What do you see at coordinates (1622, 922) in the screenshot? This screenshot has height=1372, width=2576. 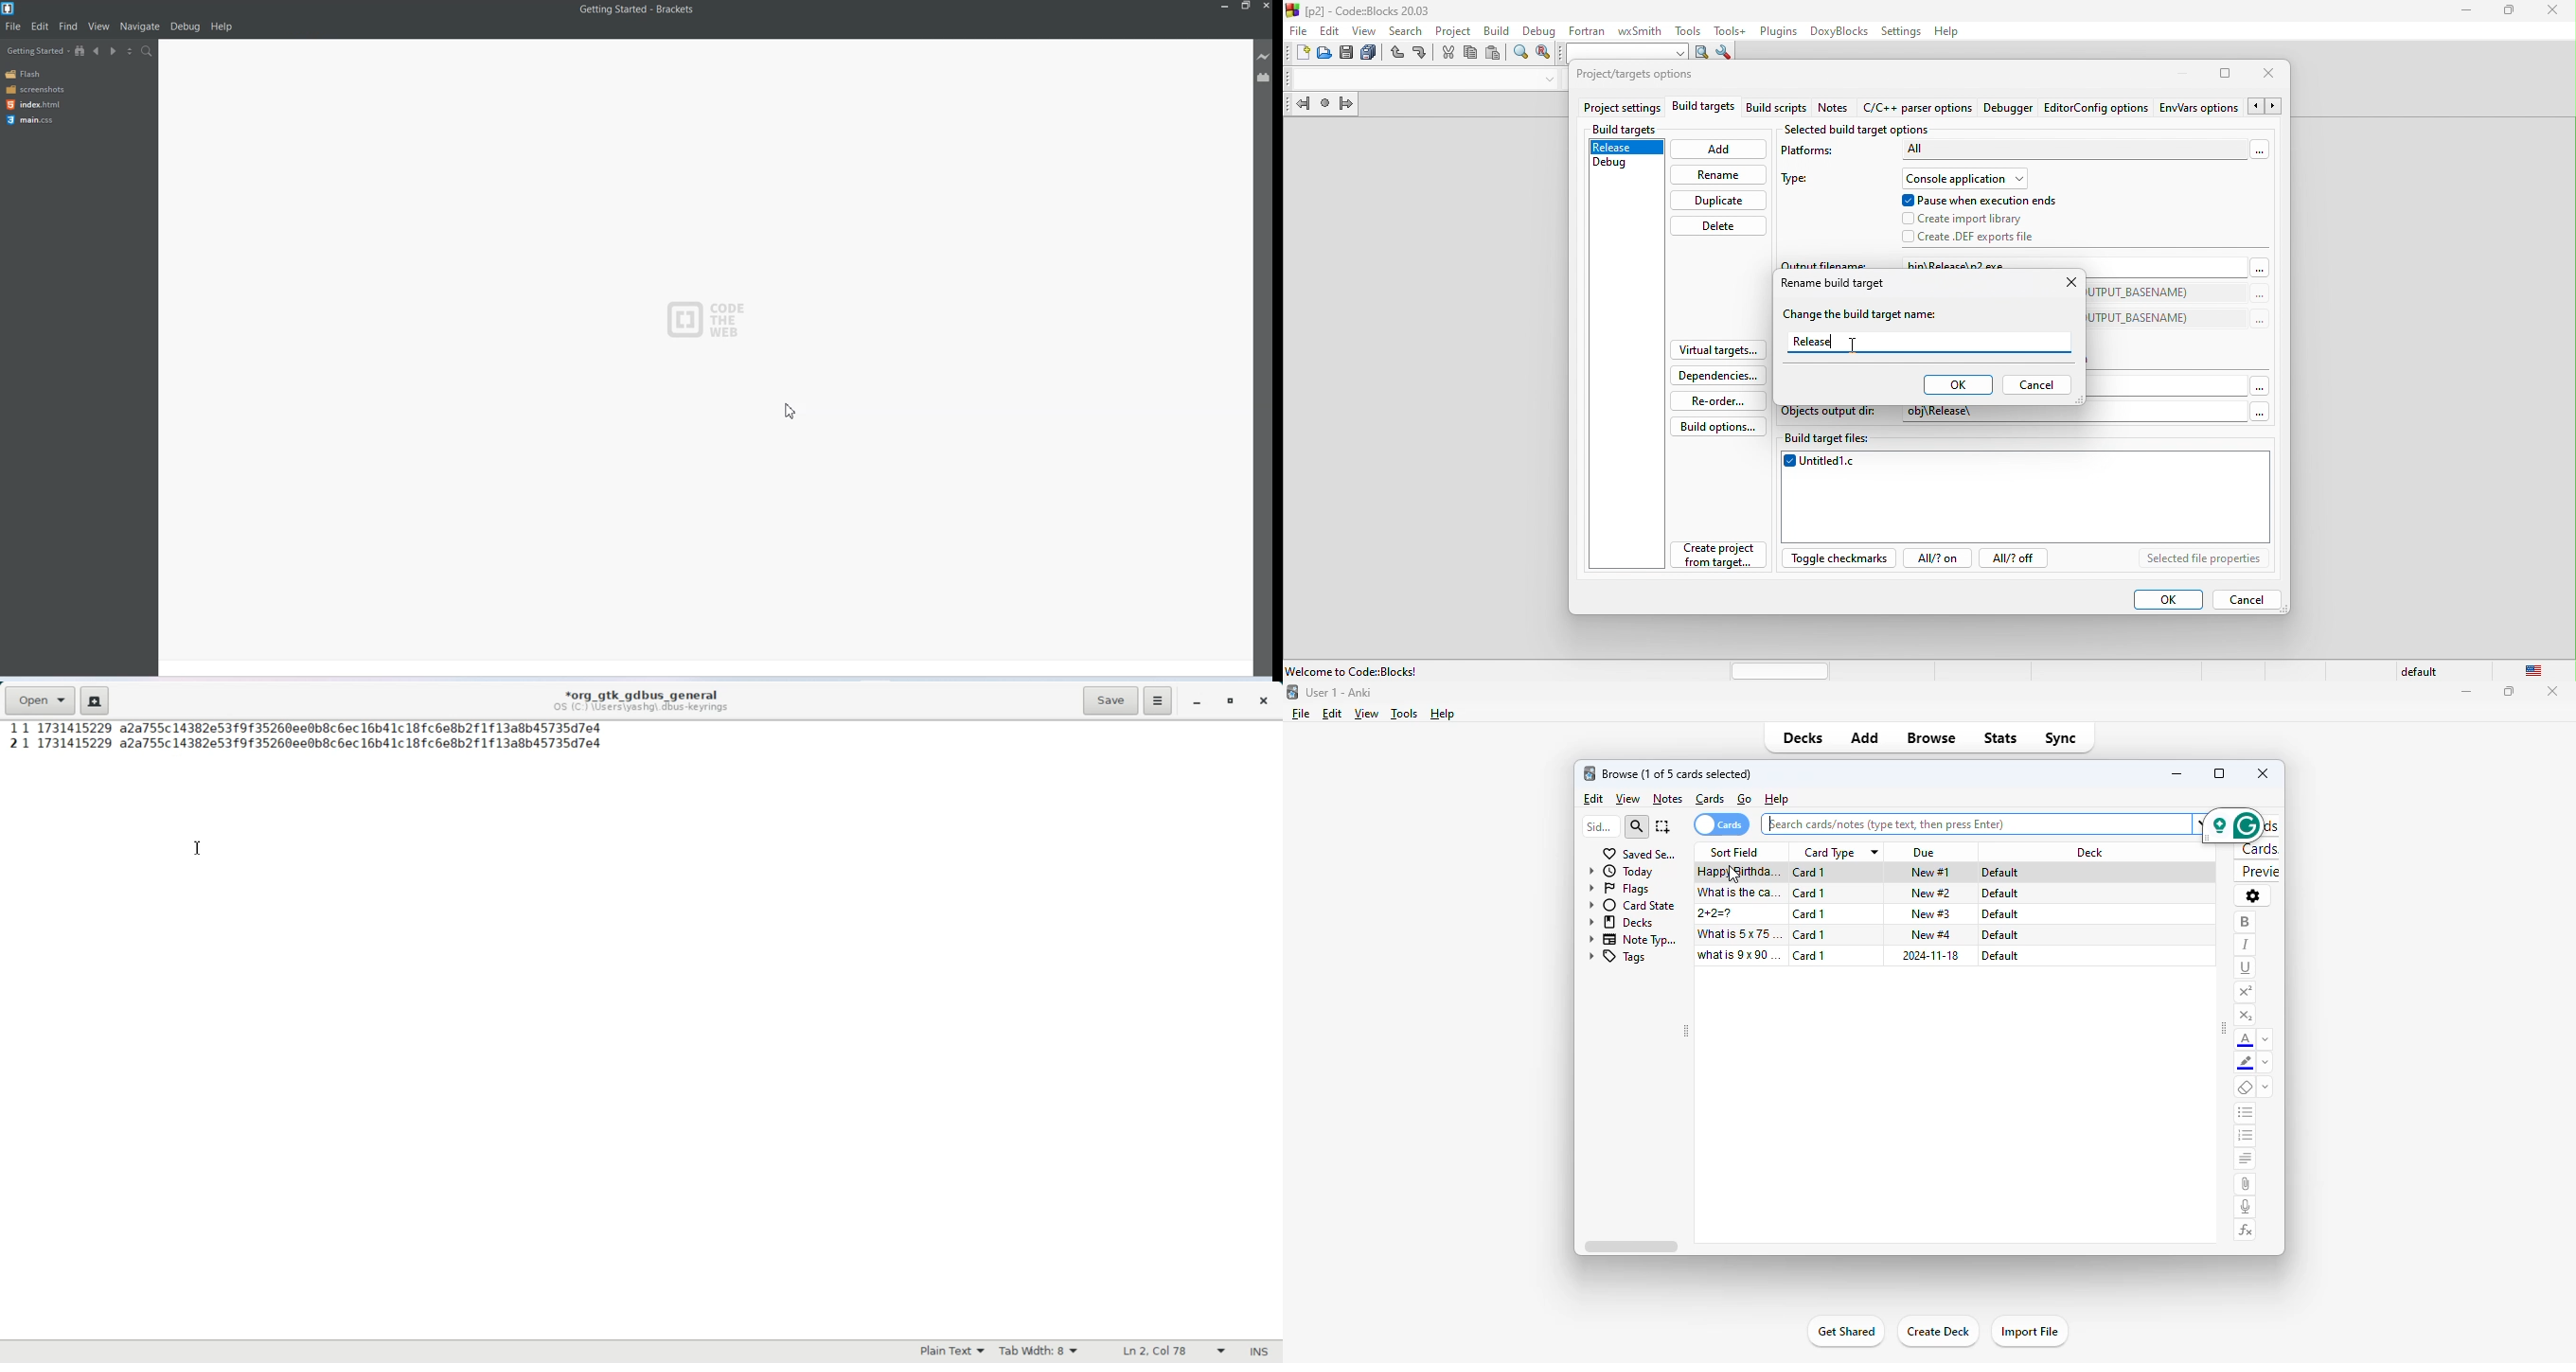 I see `decks` at bounding box center [1622, 922].